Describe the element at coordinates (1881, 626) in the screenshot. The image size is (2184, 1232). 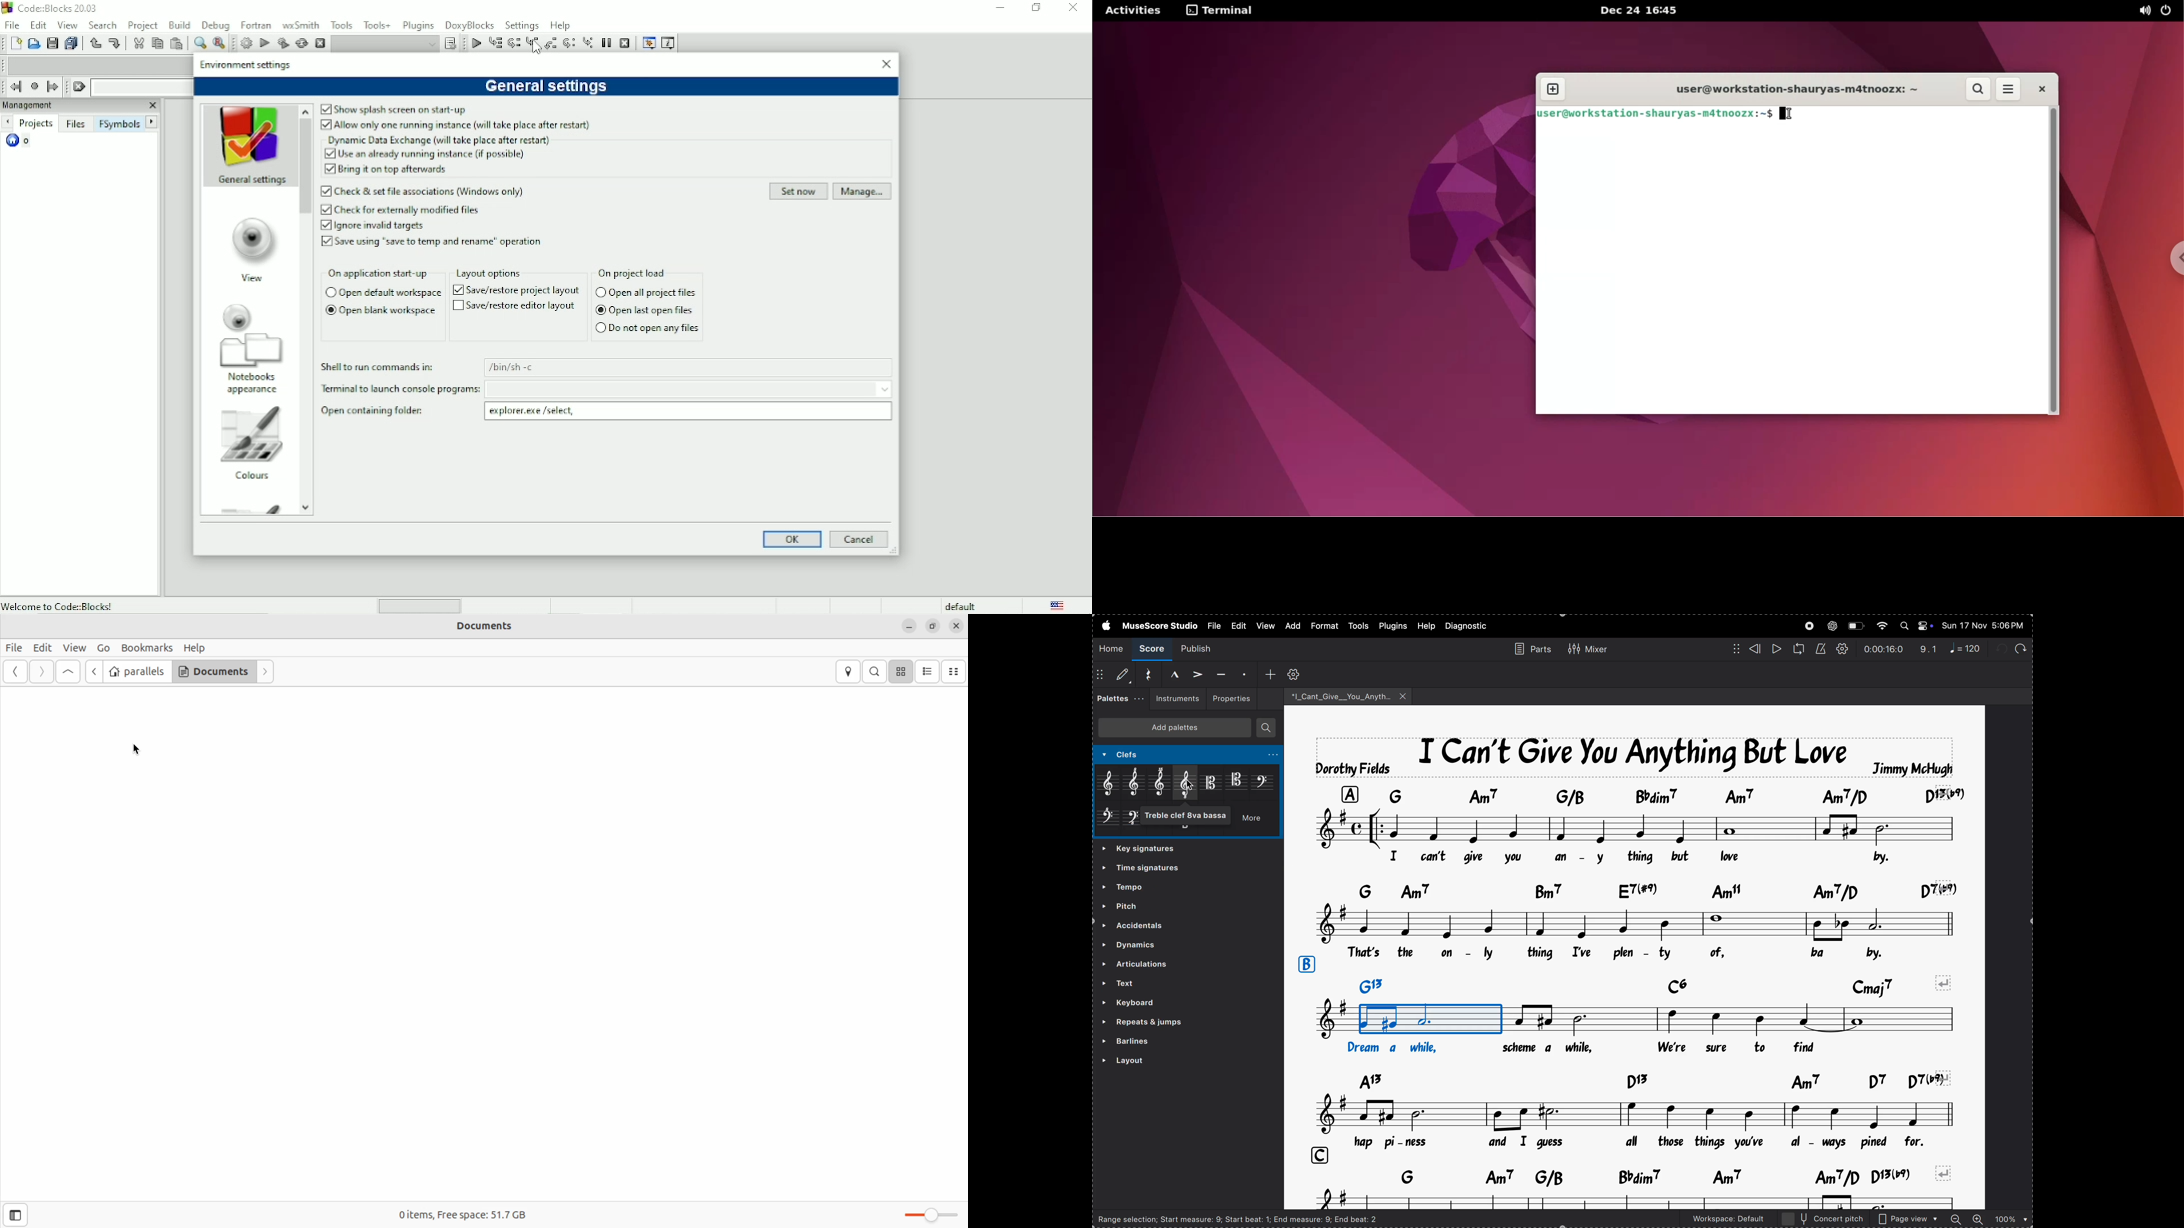
I see `wifi` at that location.